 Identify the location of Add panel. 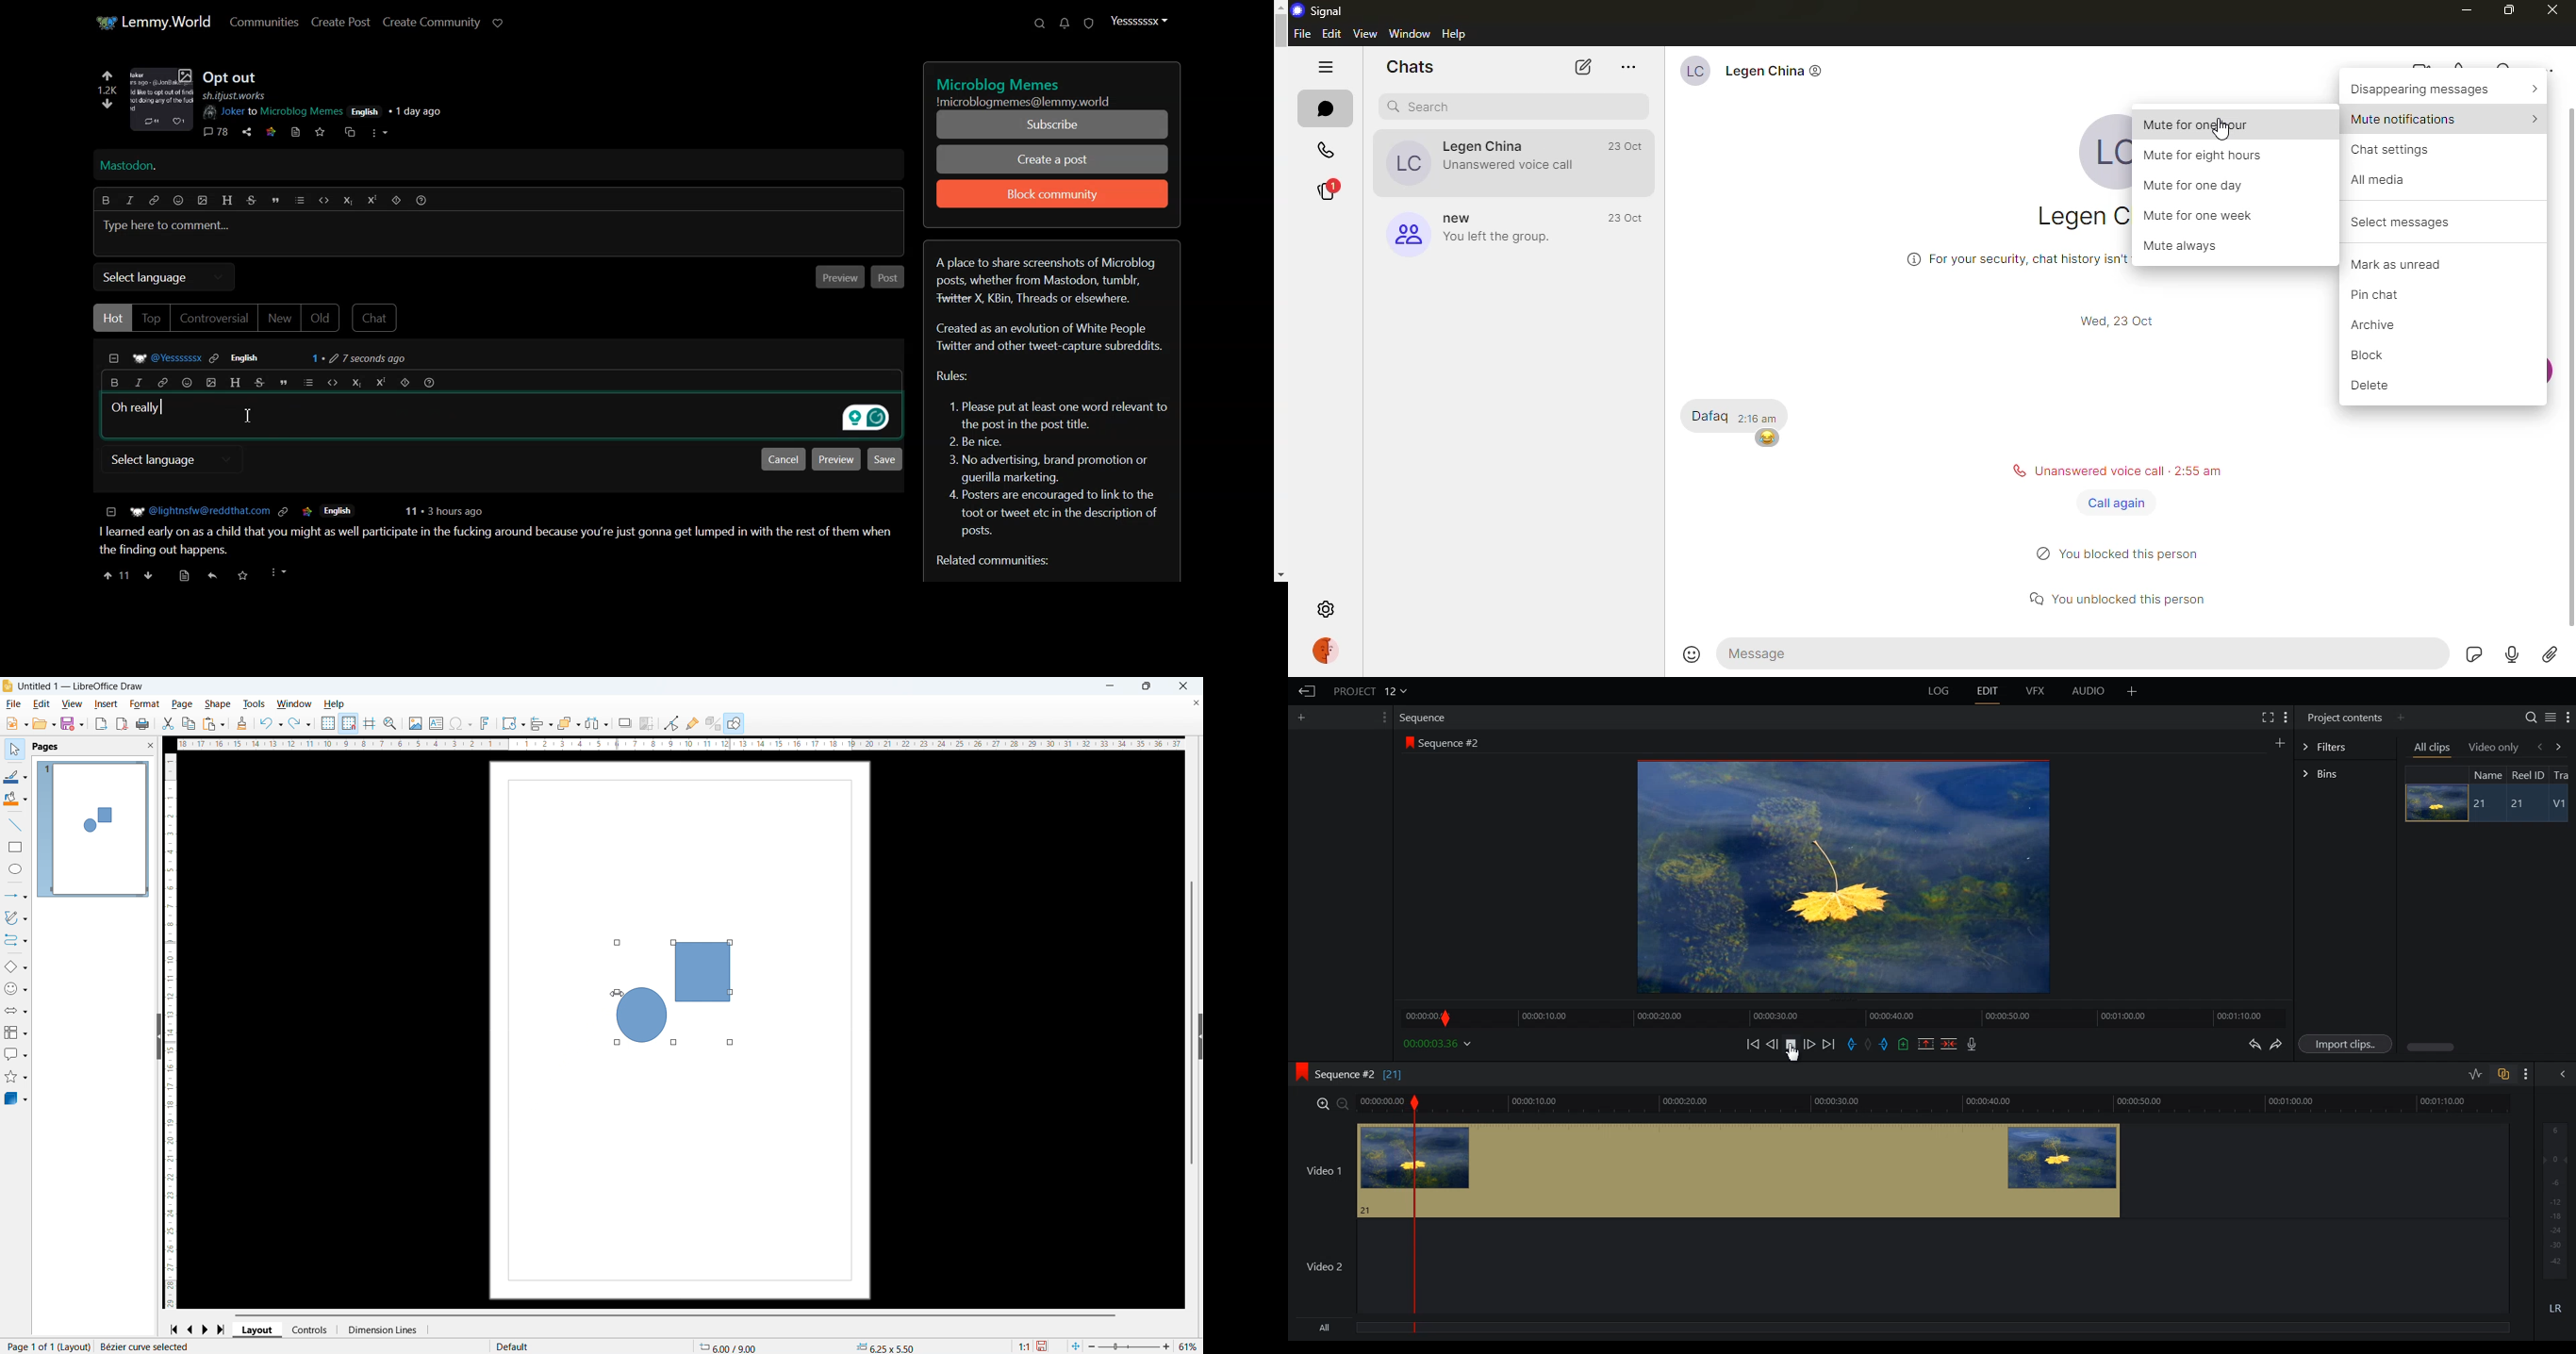
(2400, 717).